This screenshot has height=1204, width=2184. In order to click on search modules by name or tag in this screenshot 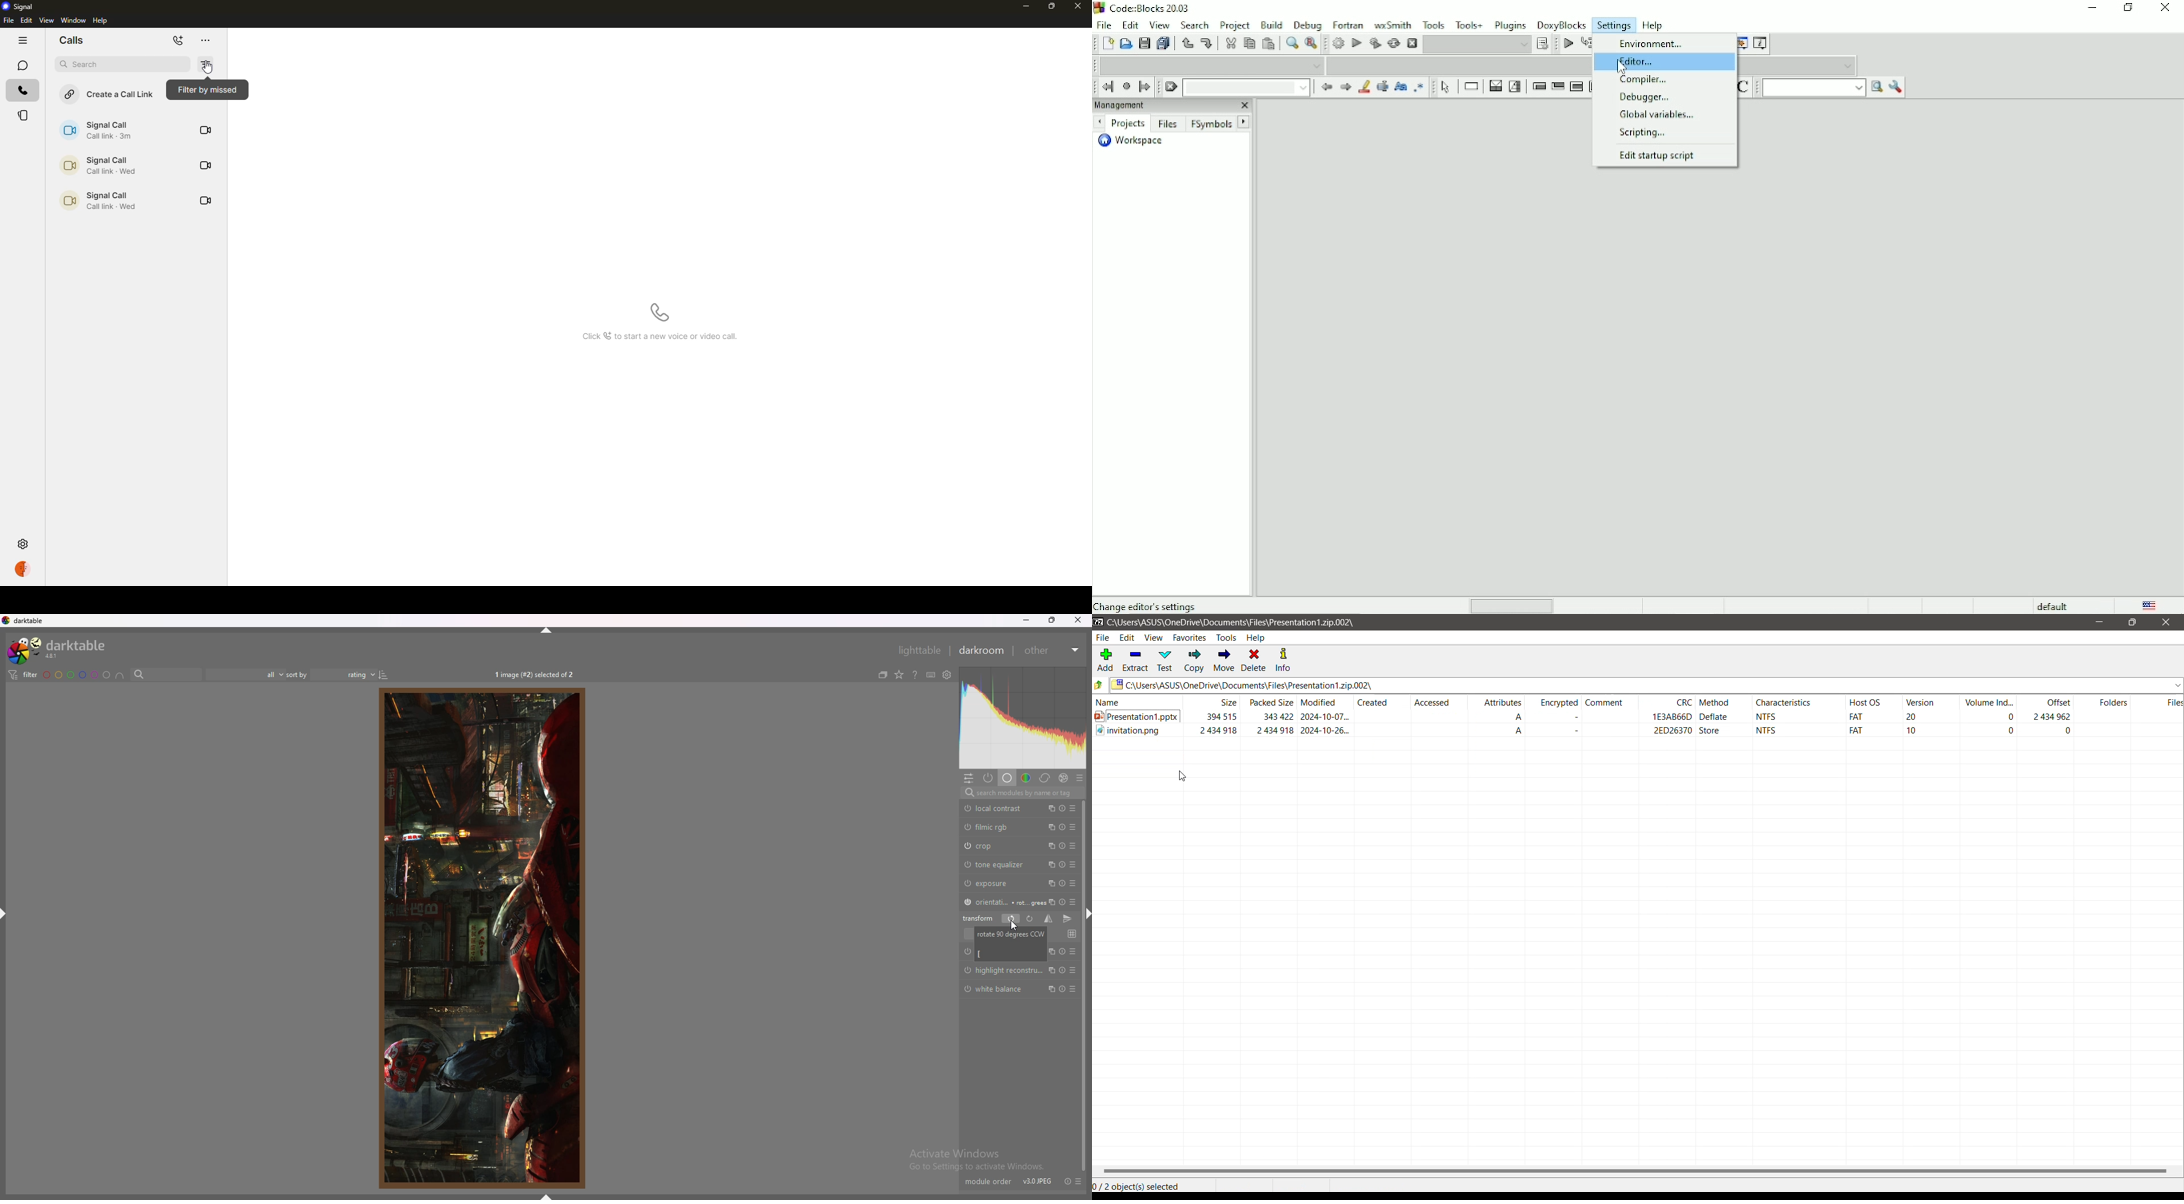, I will do `click(1021, 793)`.